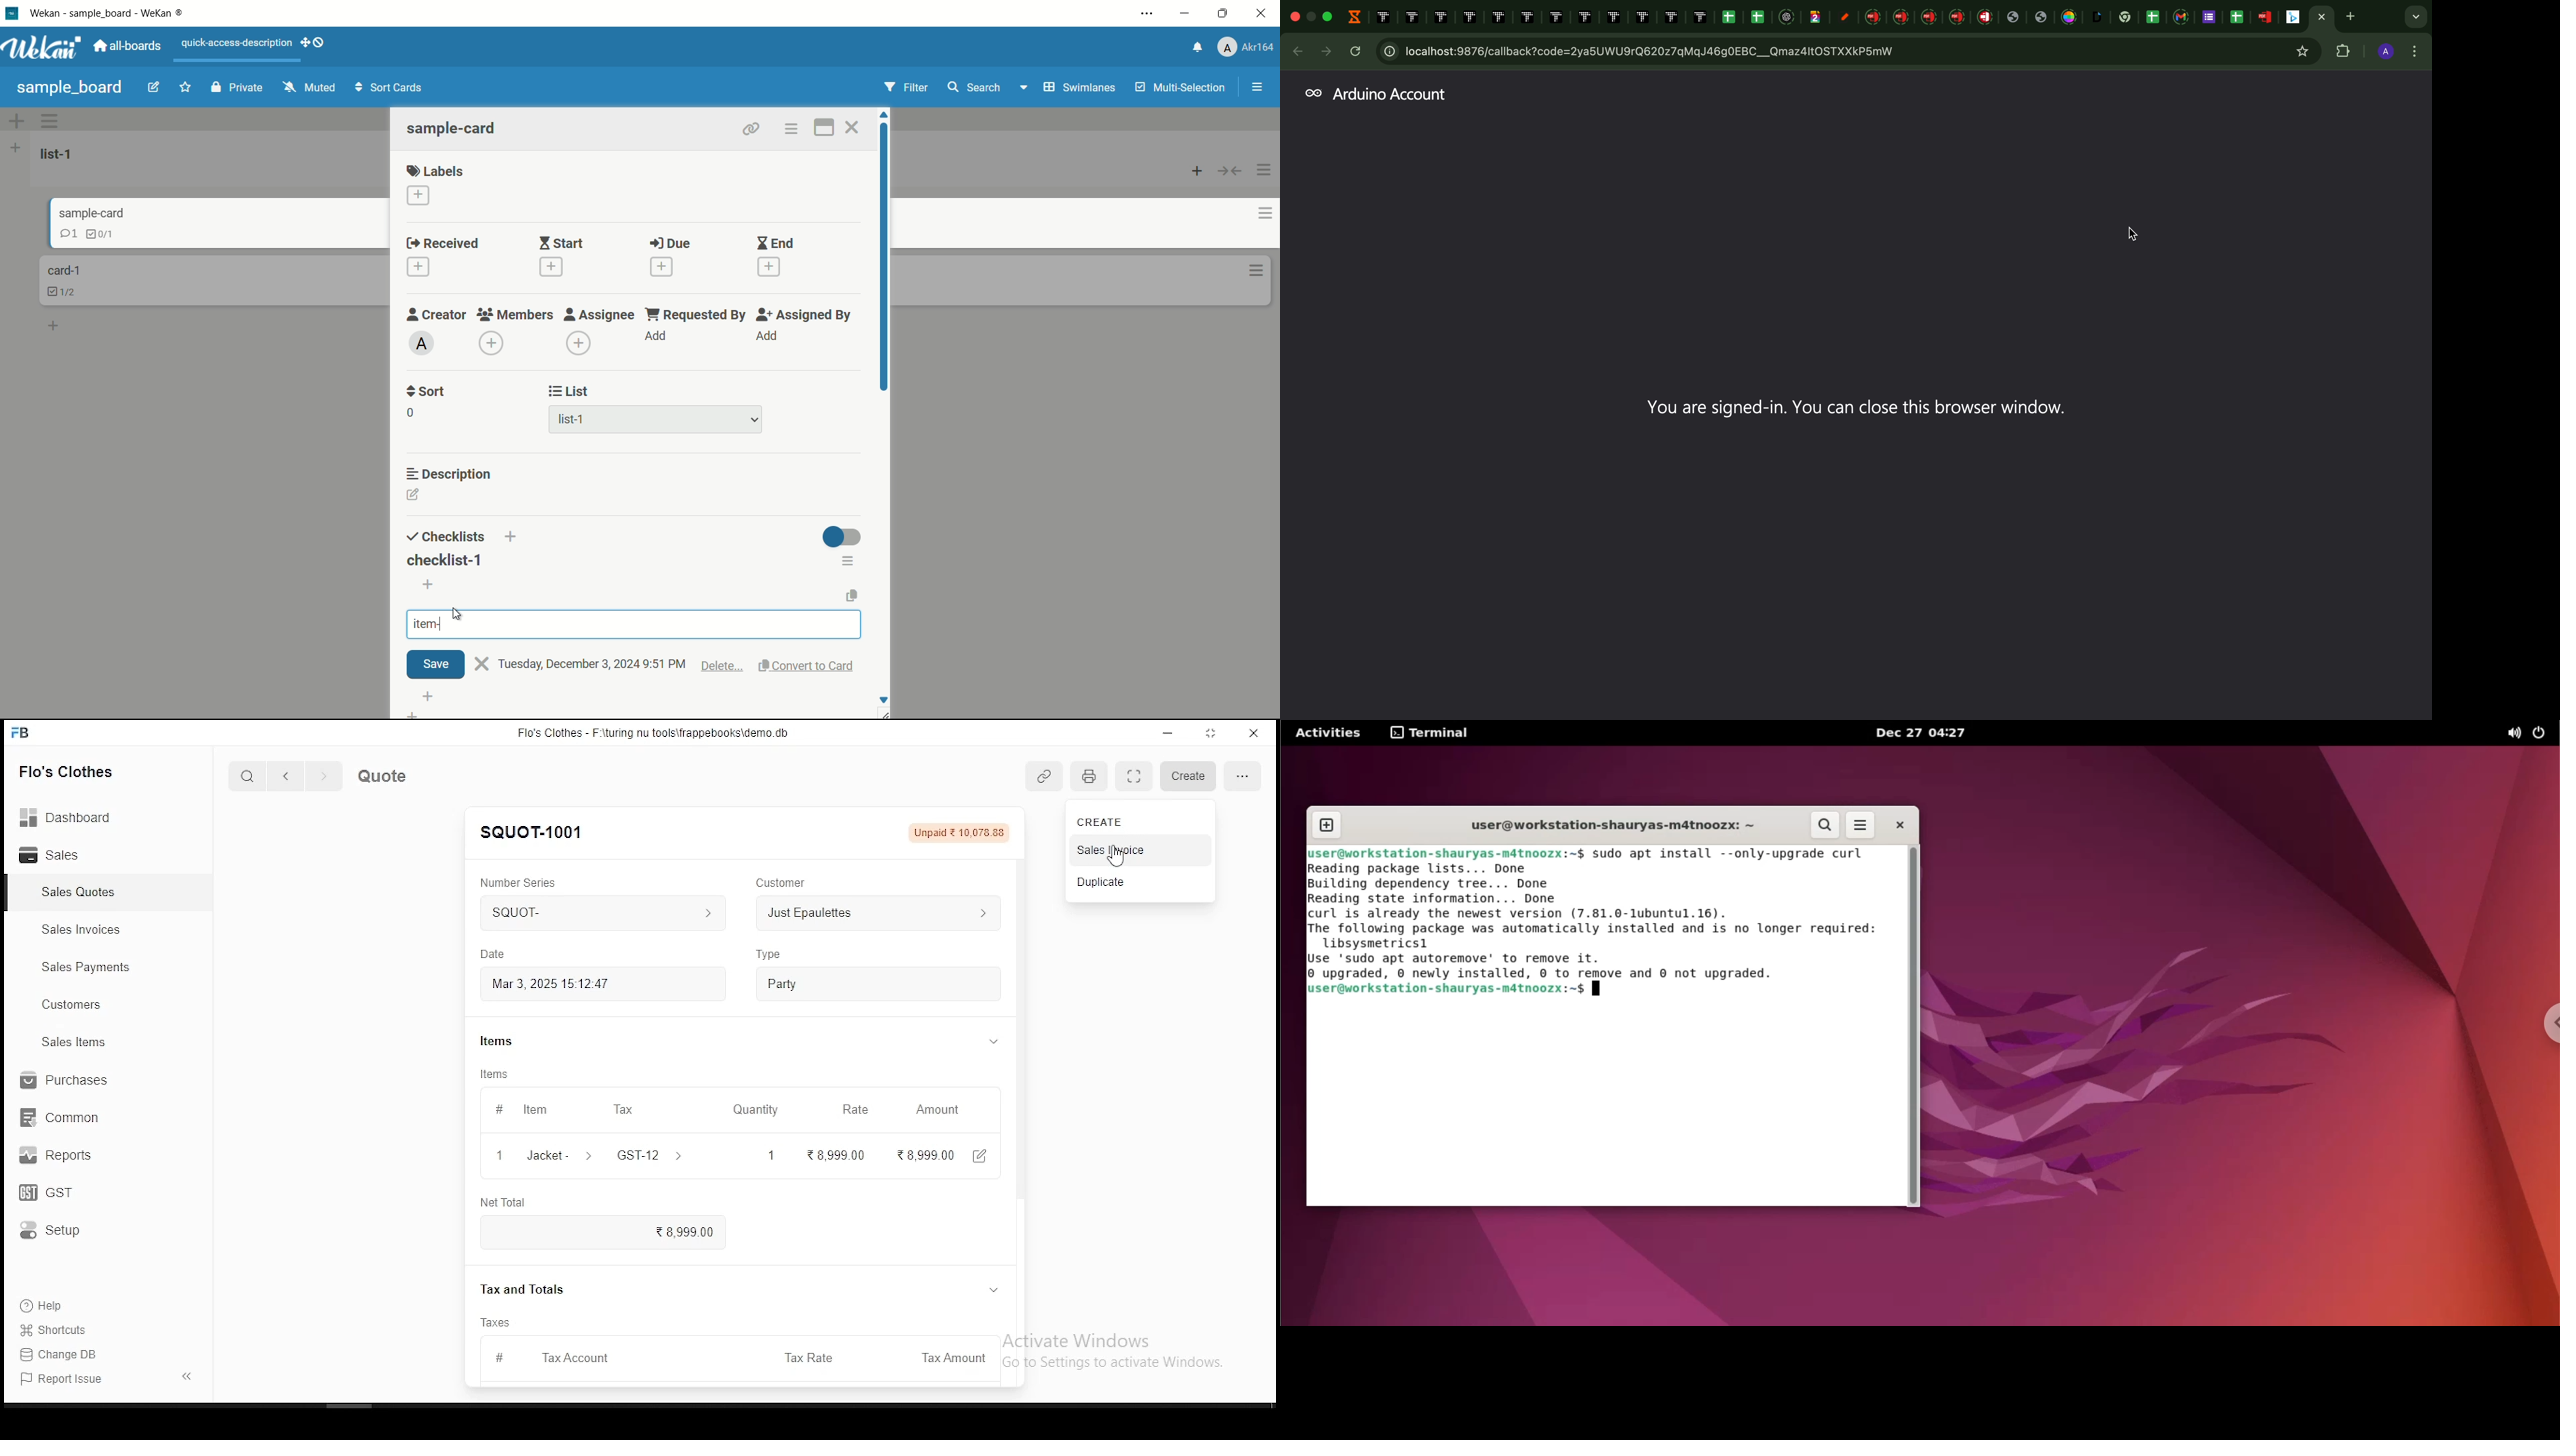 Image resolution: width=2576 pixels, height=1456 pixels. I want to click on 28,999.00, so click(930, 1154).